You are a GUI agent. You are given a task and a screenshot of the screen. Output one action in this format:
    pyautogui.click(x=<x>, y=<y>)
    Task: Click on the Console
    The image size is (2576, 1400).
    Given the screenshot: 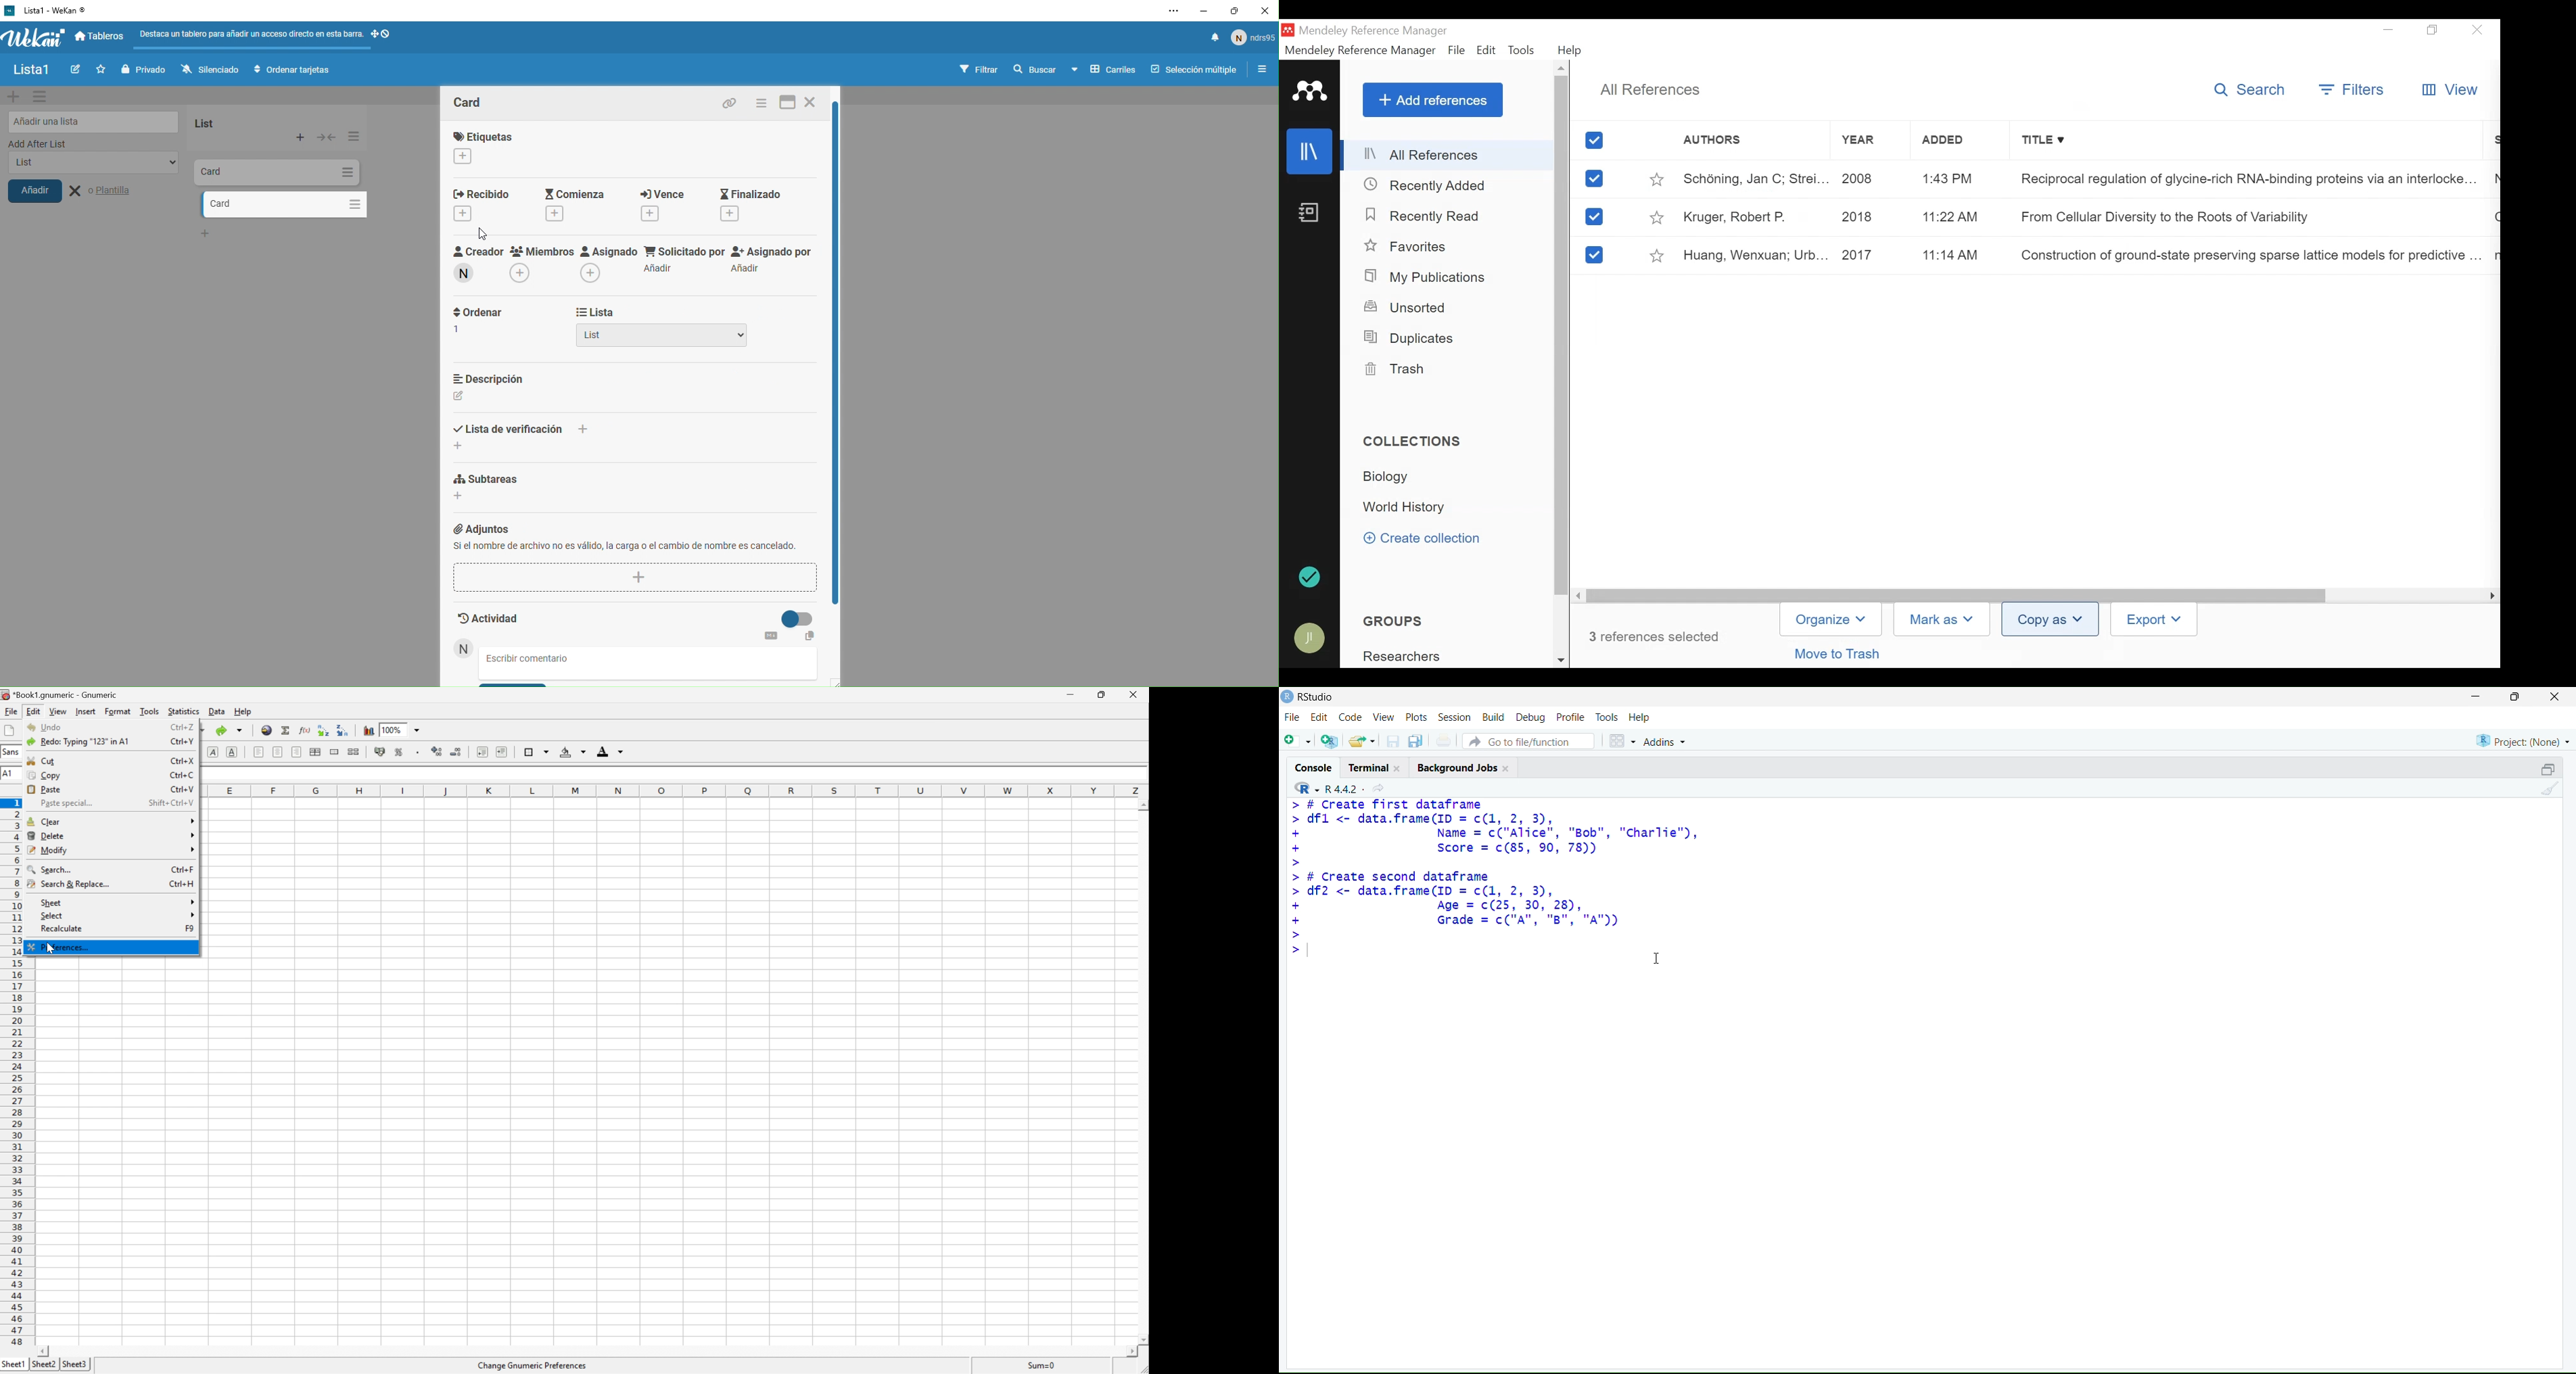 What is the action you would take?
    pyautogui.click(x=1314, y=767)
    